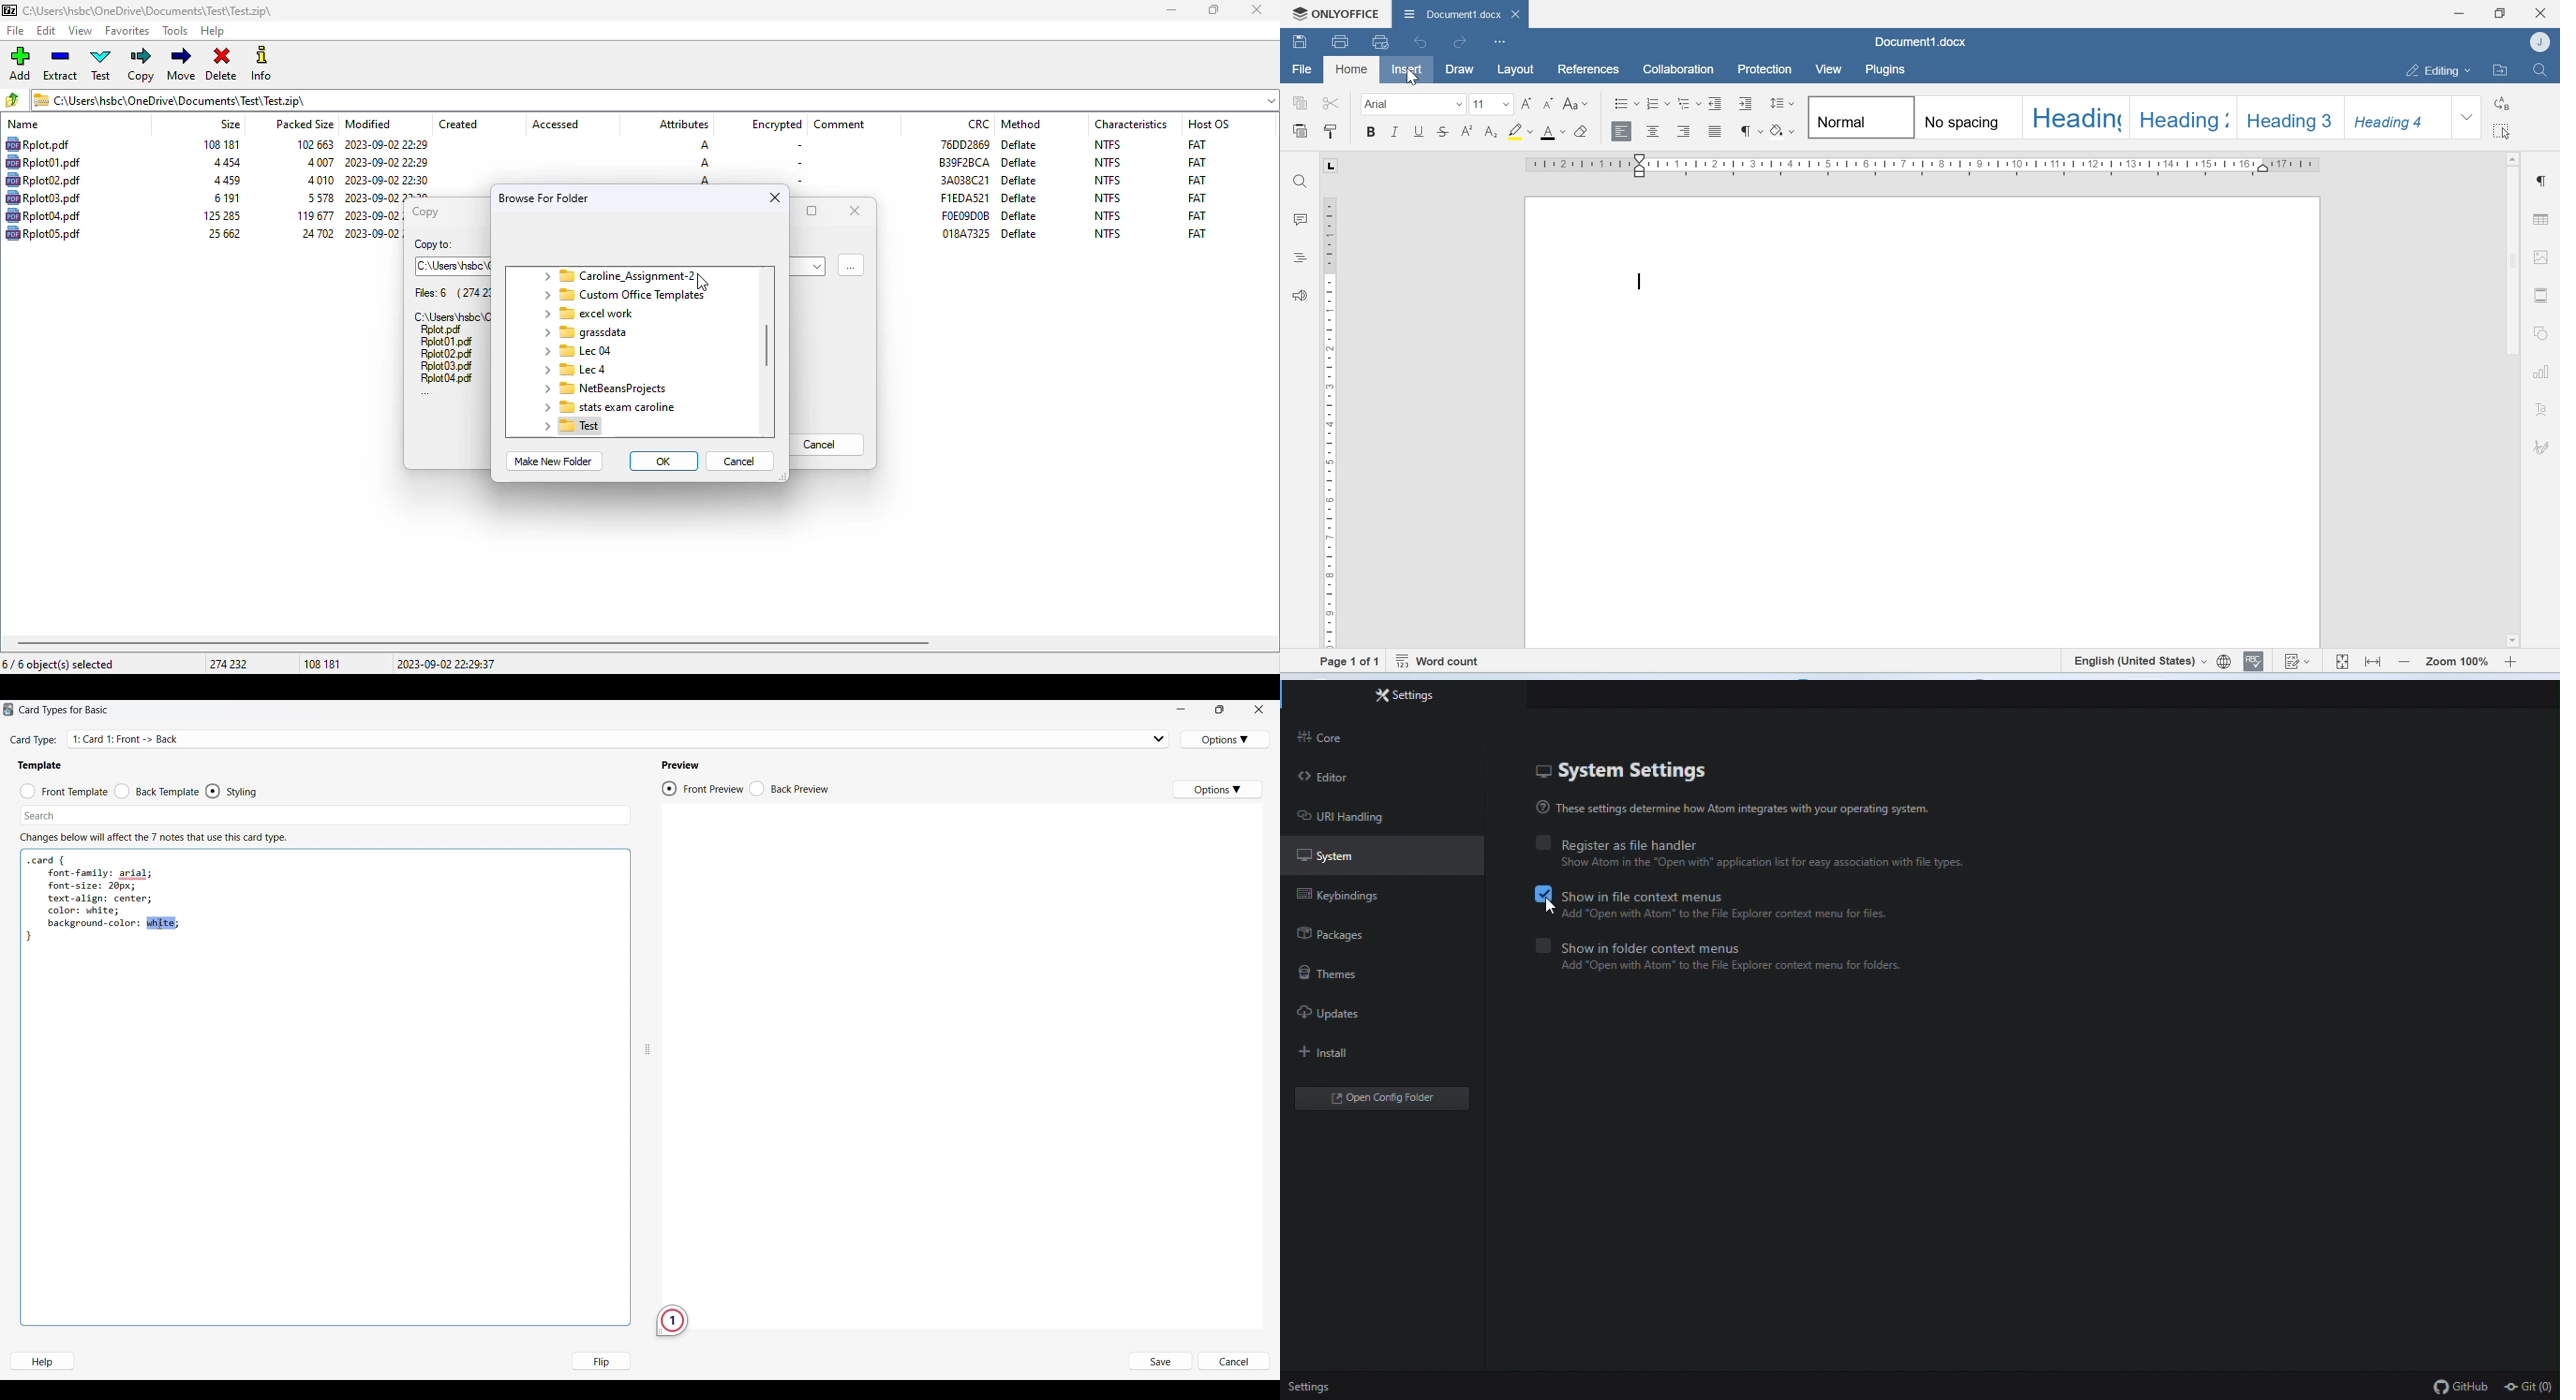 This screenshot has width=2576, height=1400. Describe the element at coordinates (2509, 266) in the screenshot. I see `Scrollbar` at that location.